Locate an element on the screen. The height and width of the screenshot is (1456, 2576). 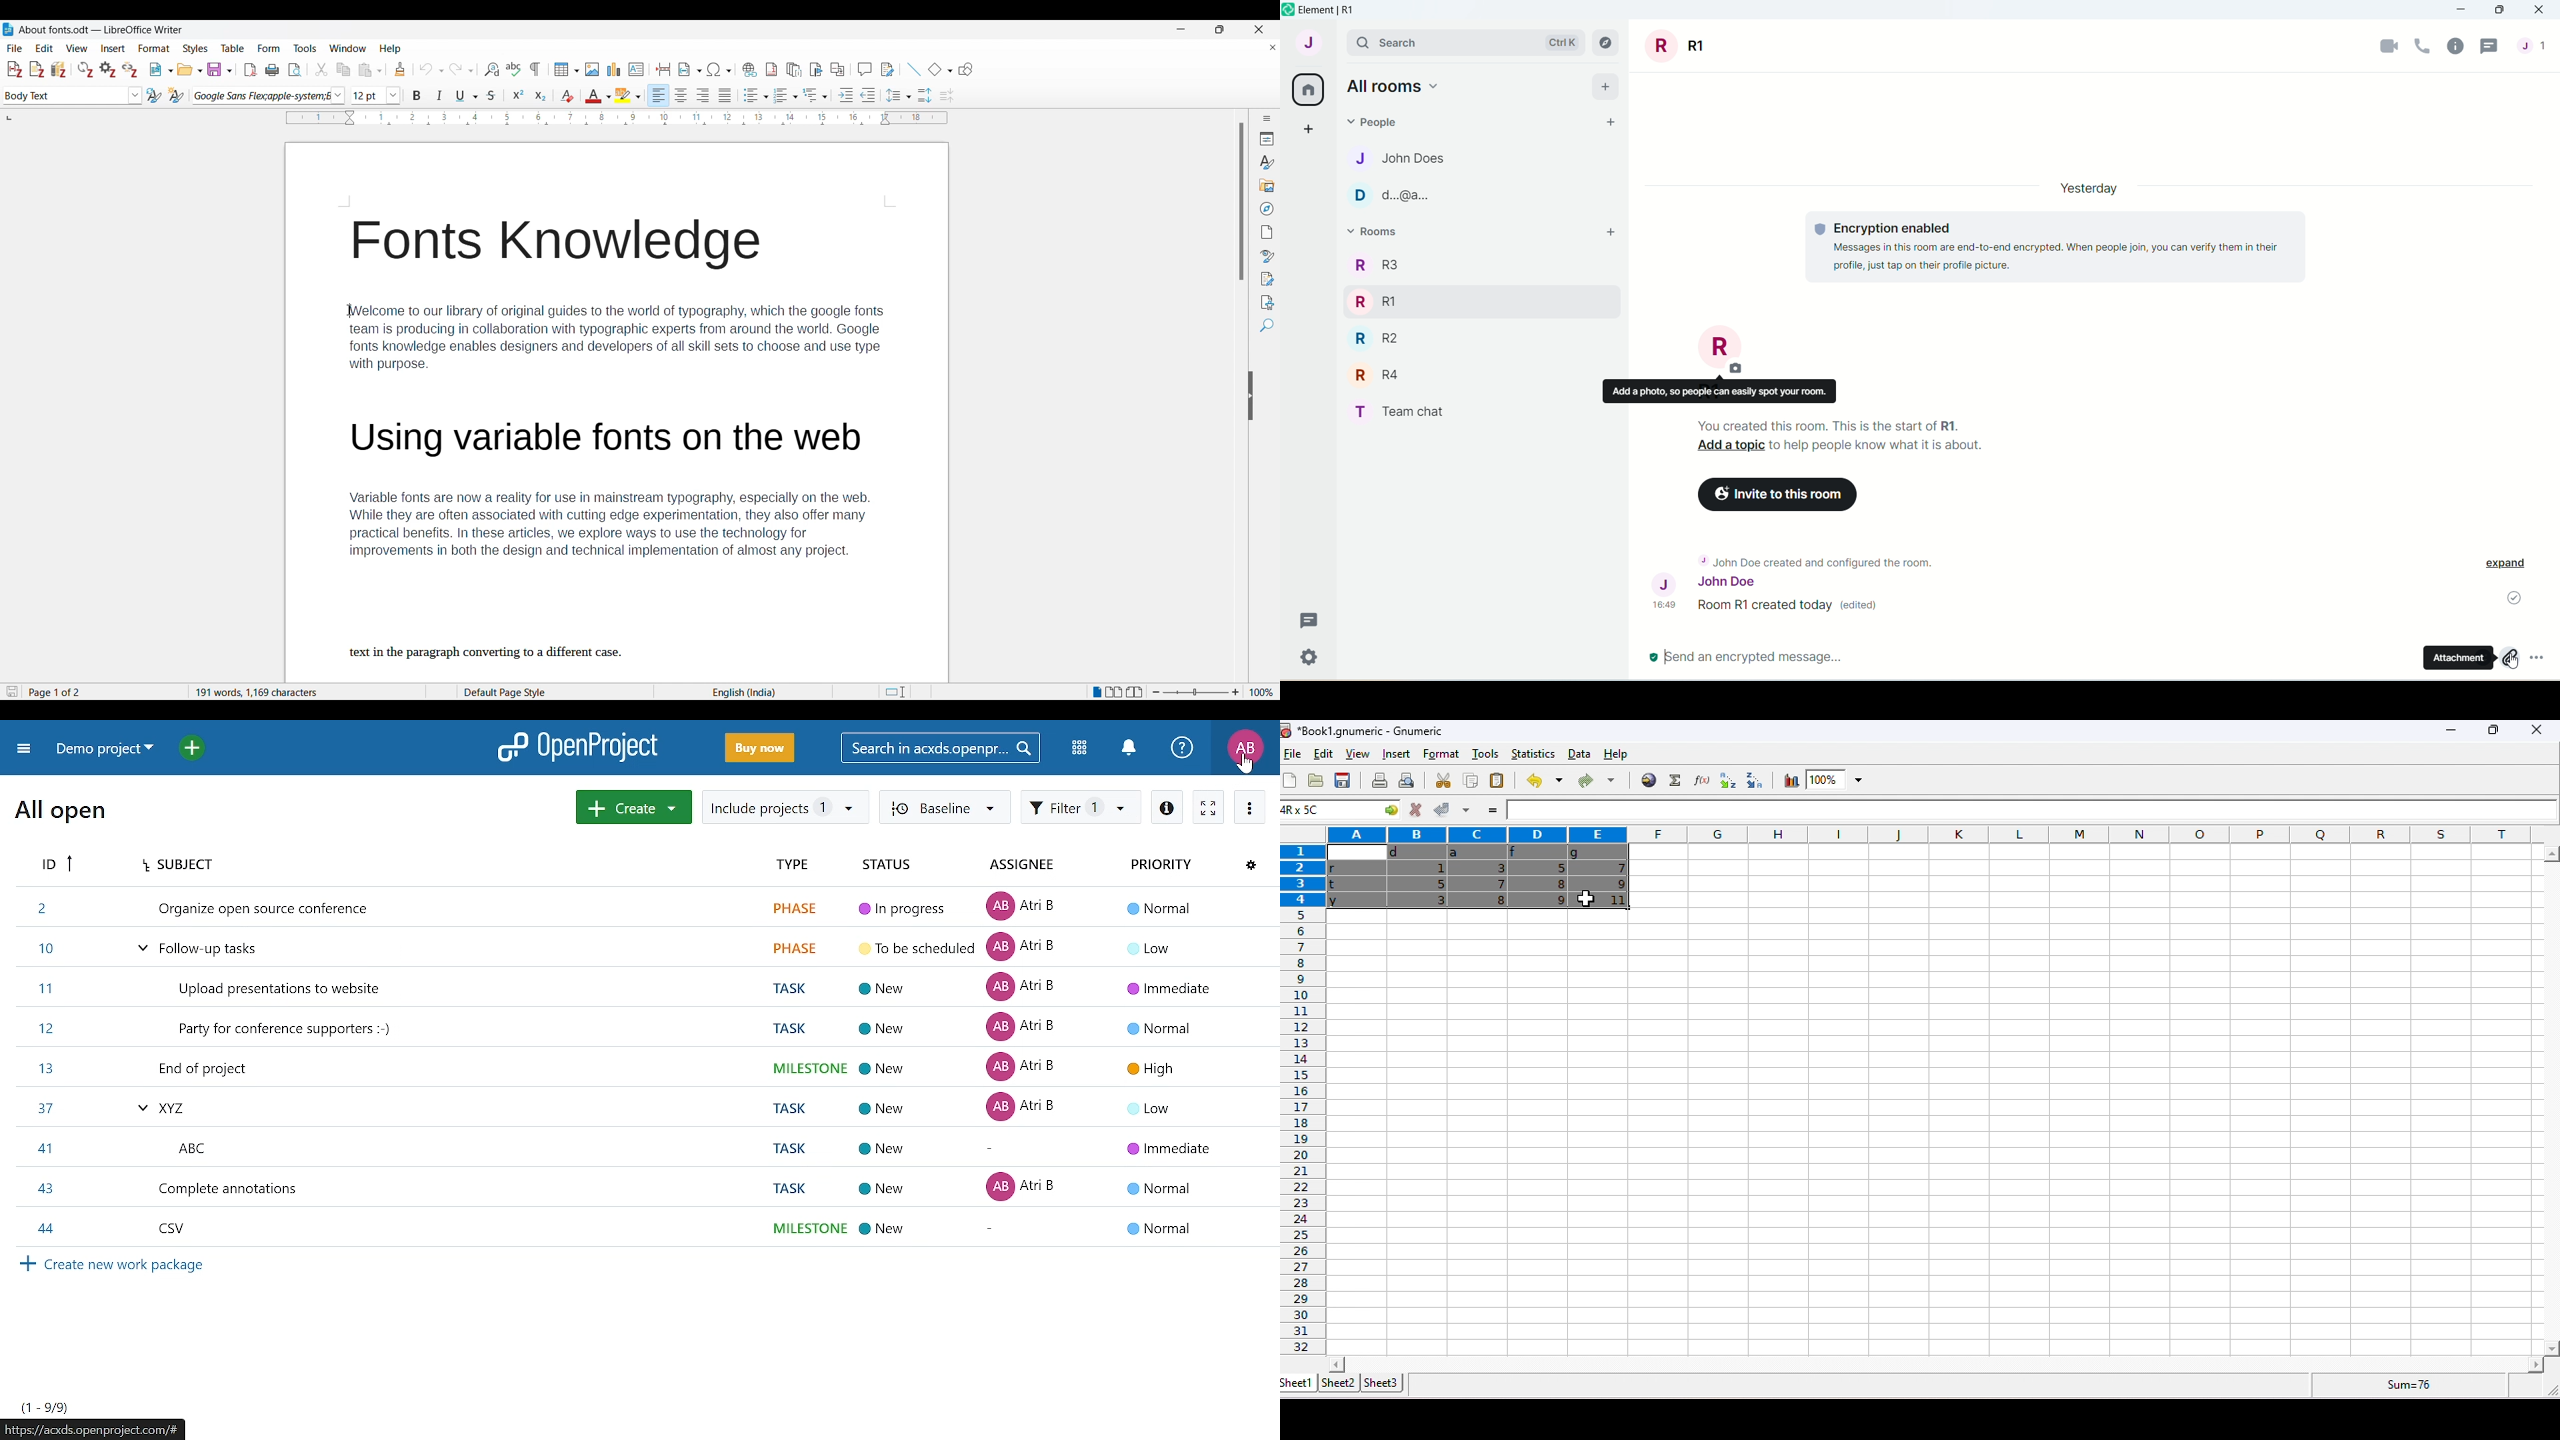
maximize is located at coordinates (2490, 730).